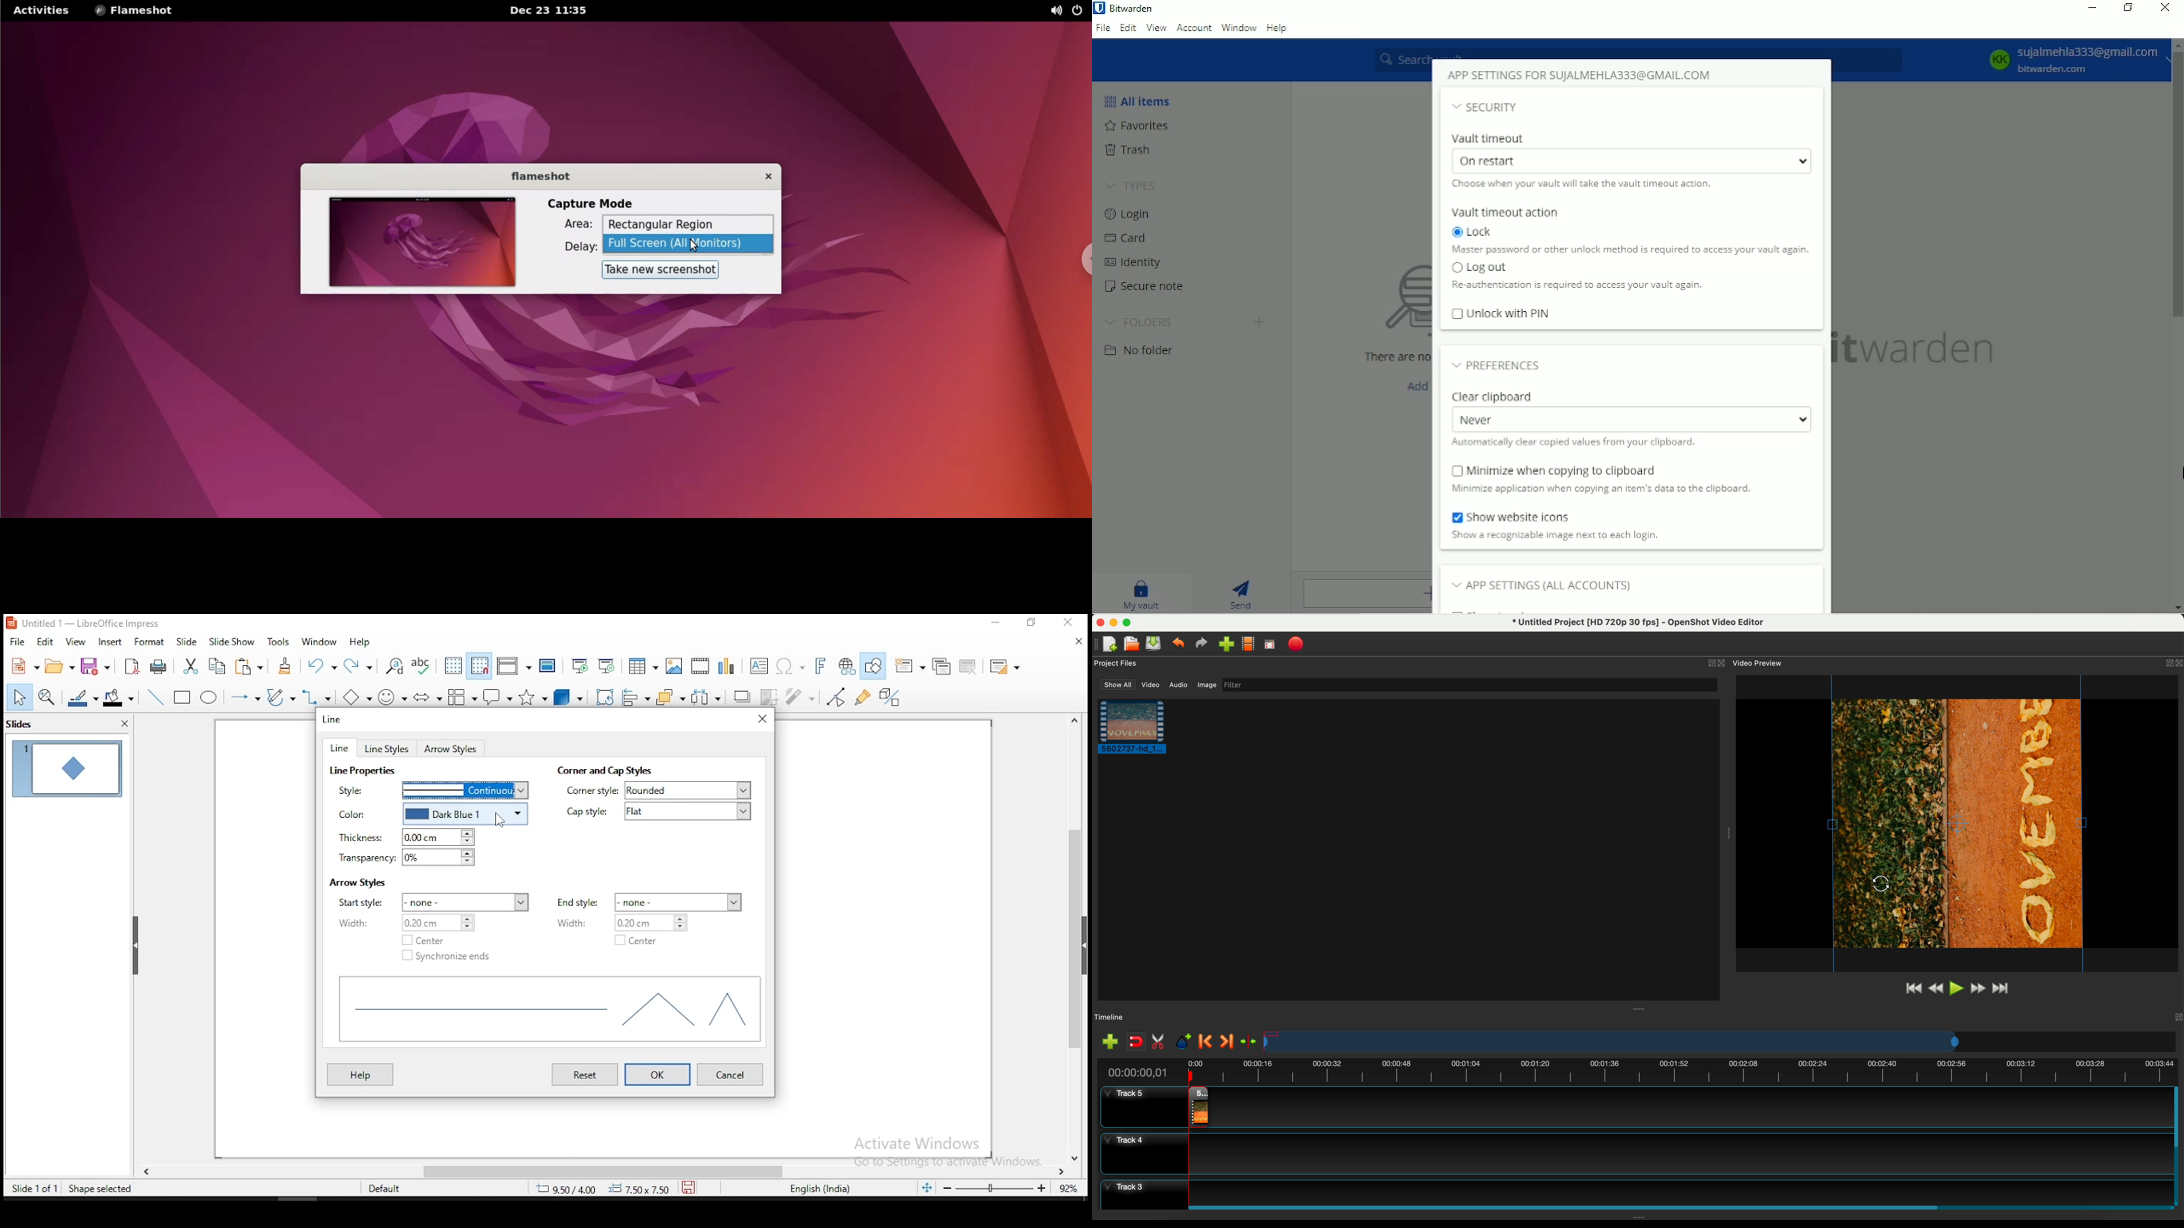 This screenshot has width=2184, height=1232. I want to click on save, so click(97, 666).